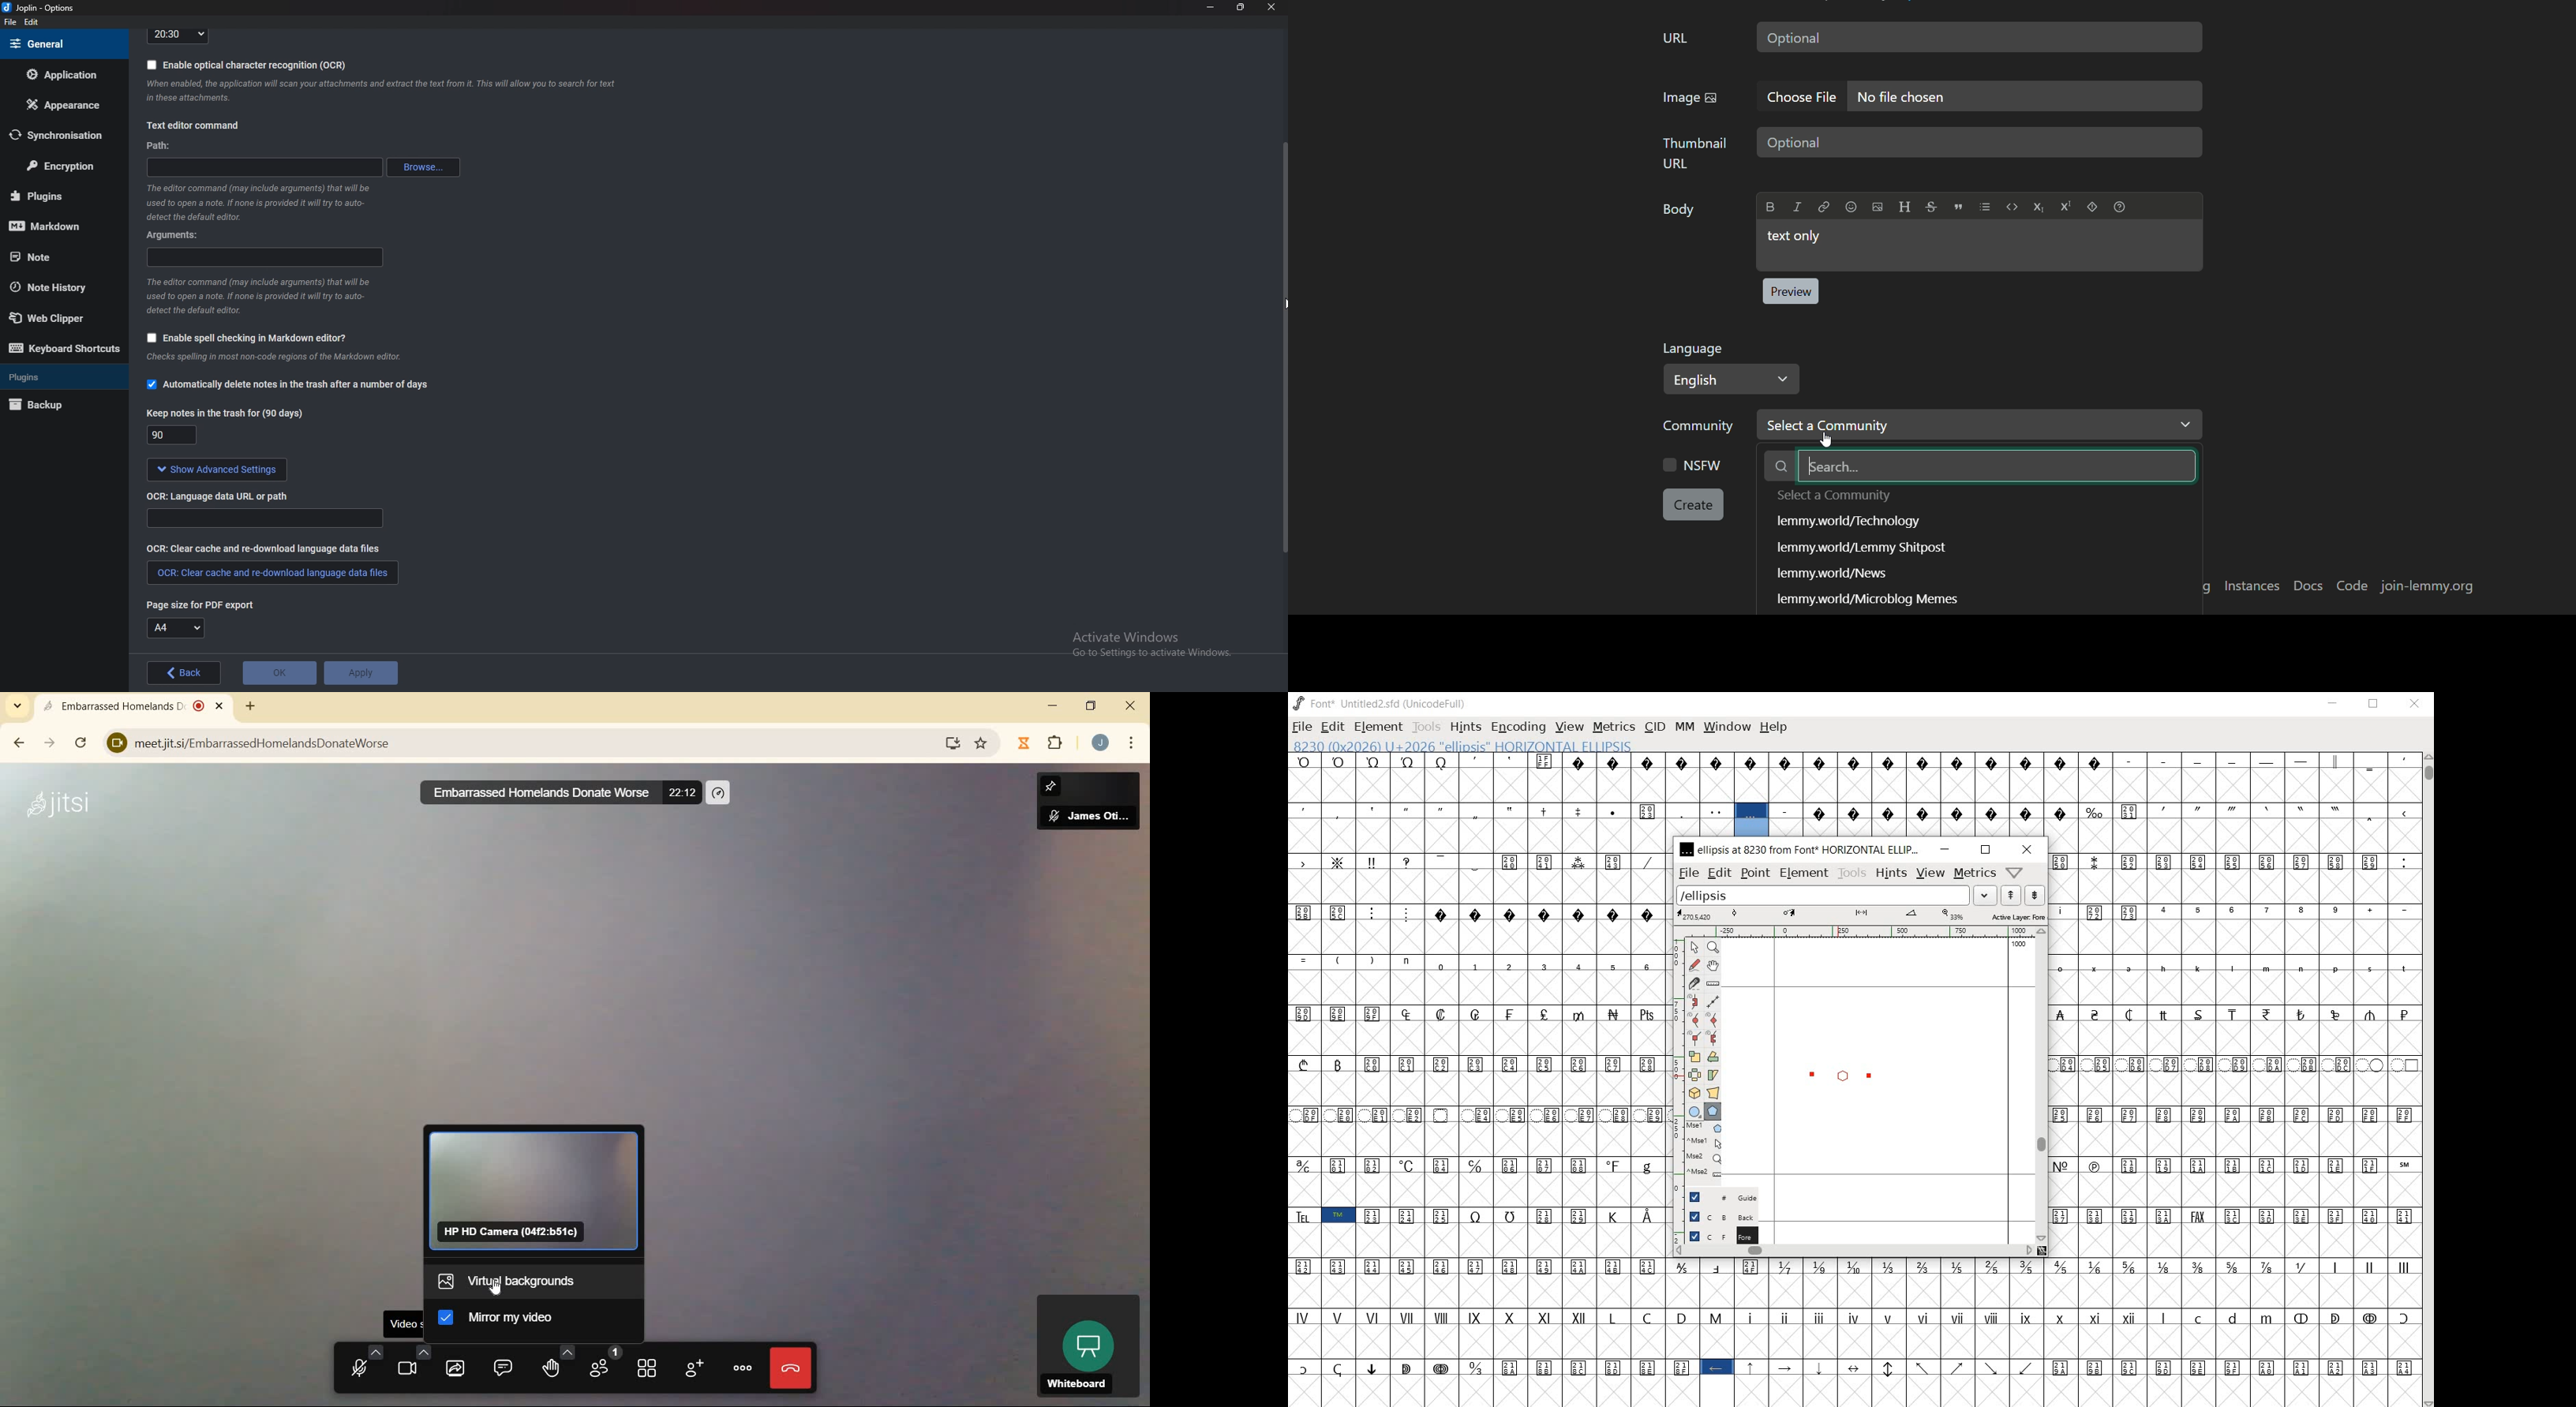  What do you see at coordinates (1285, 303) in the screenshot?
I see `Cursor` at bounding box center [1285, 303].